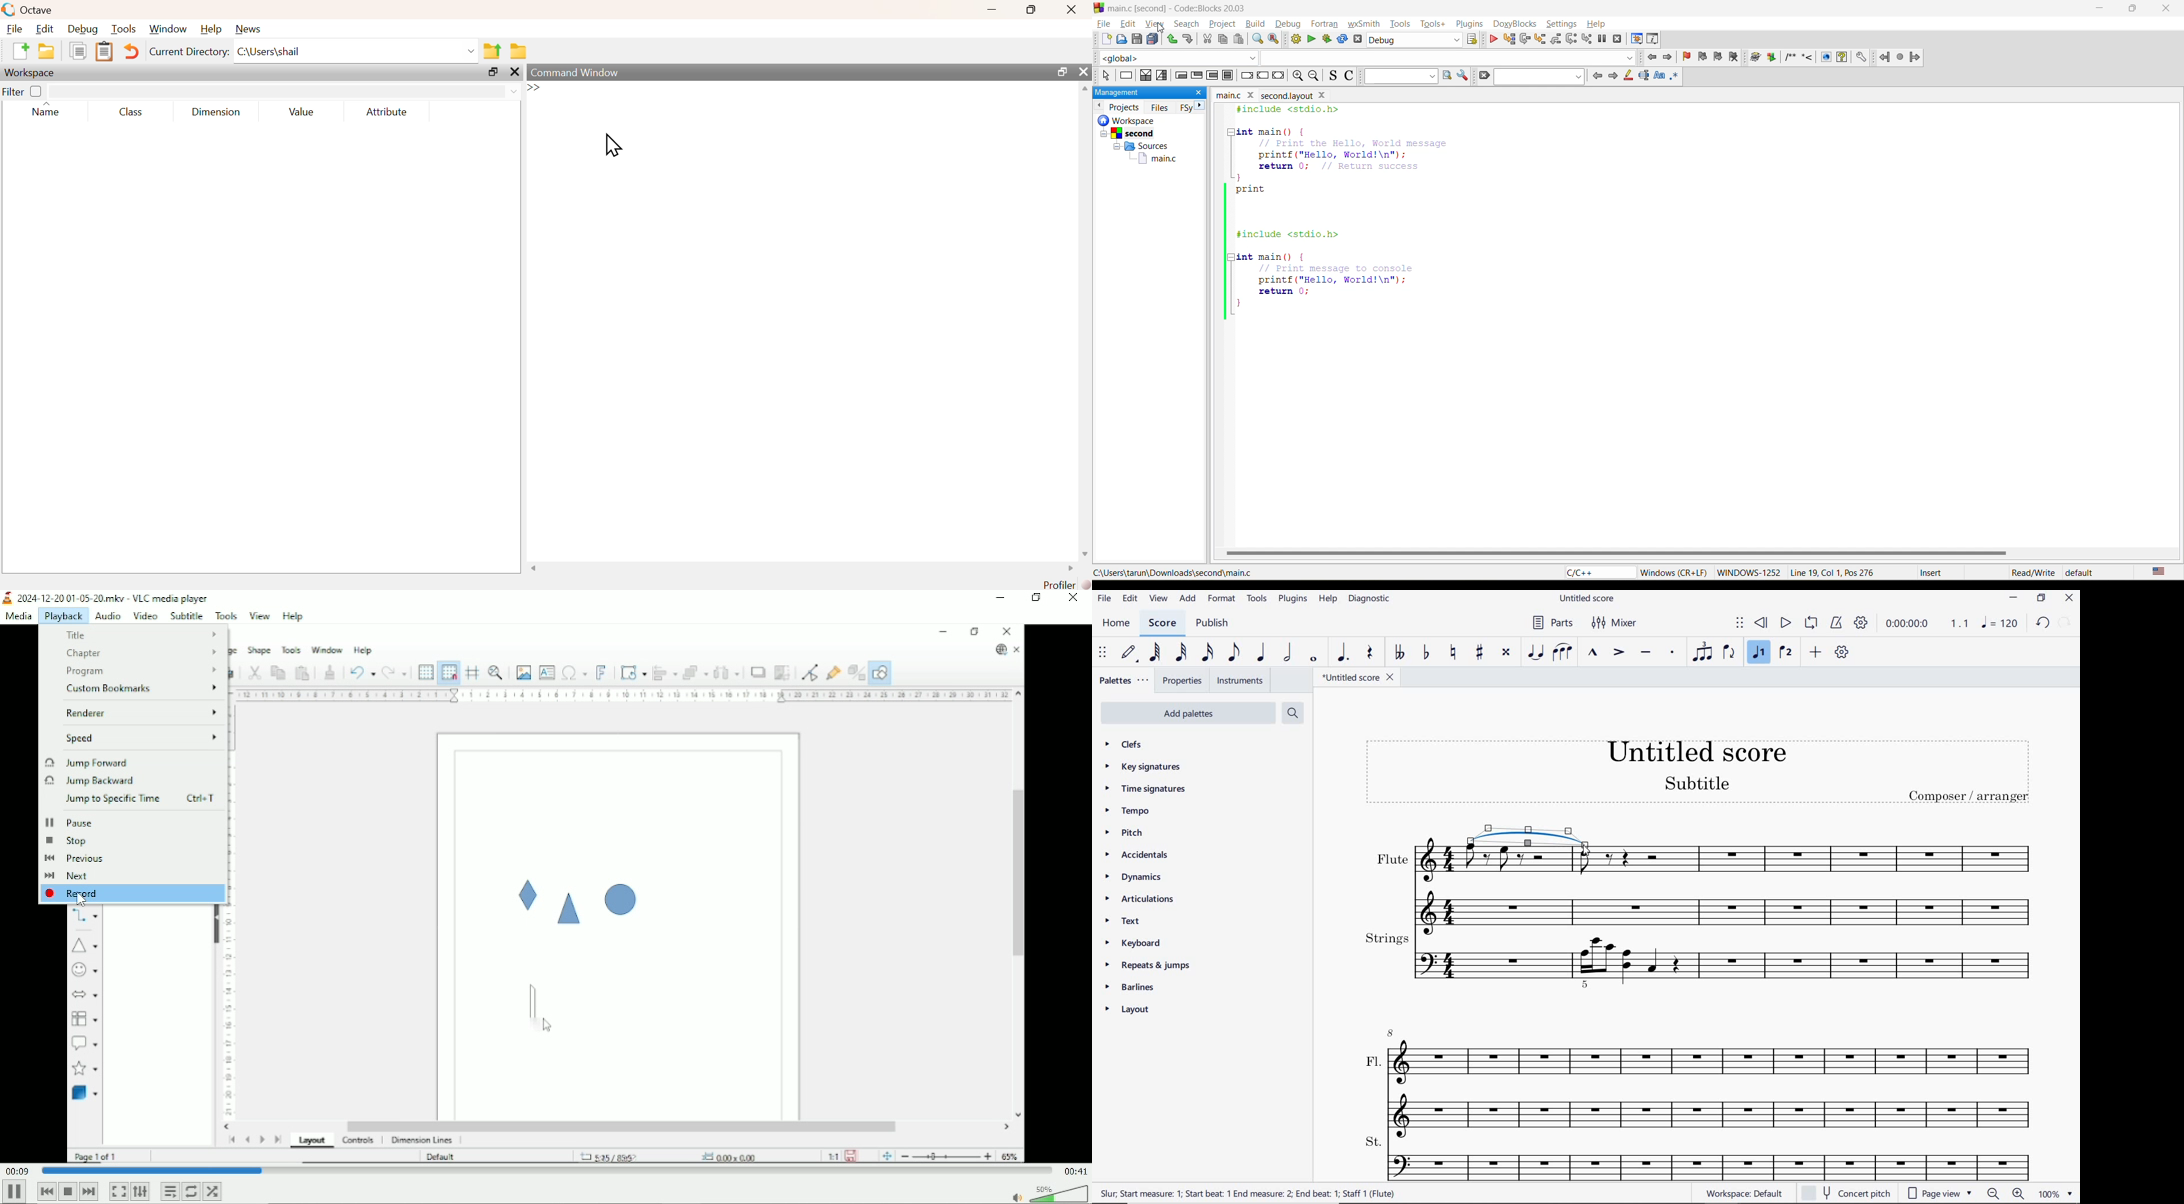 The width and height of the screenshot is (2184, 1204). Describe the element at coordinates (1220, 599) in the screenshot. I see `format` at that location.